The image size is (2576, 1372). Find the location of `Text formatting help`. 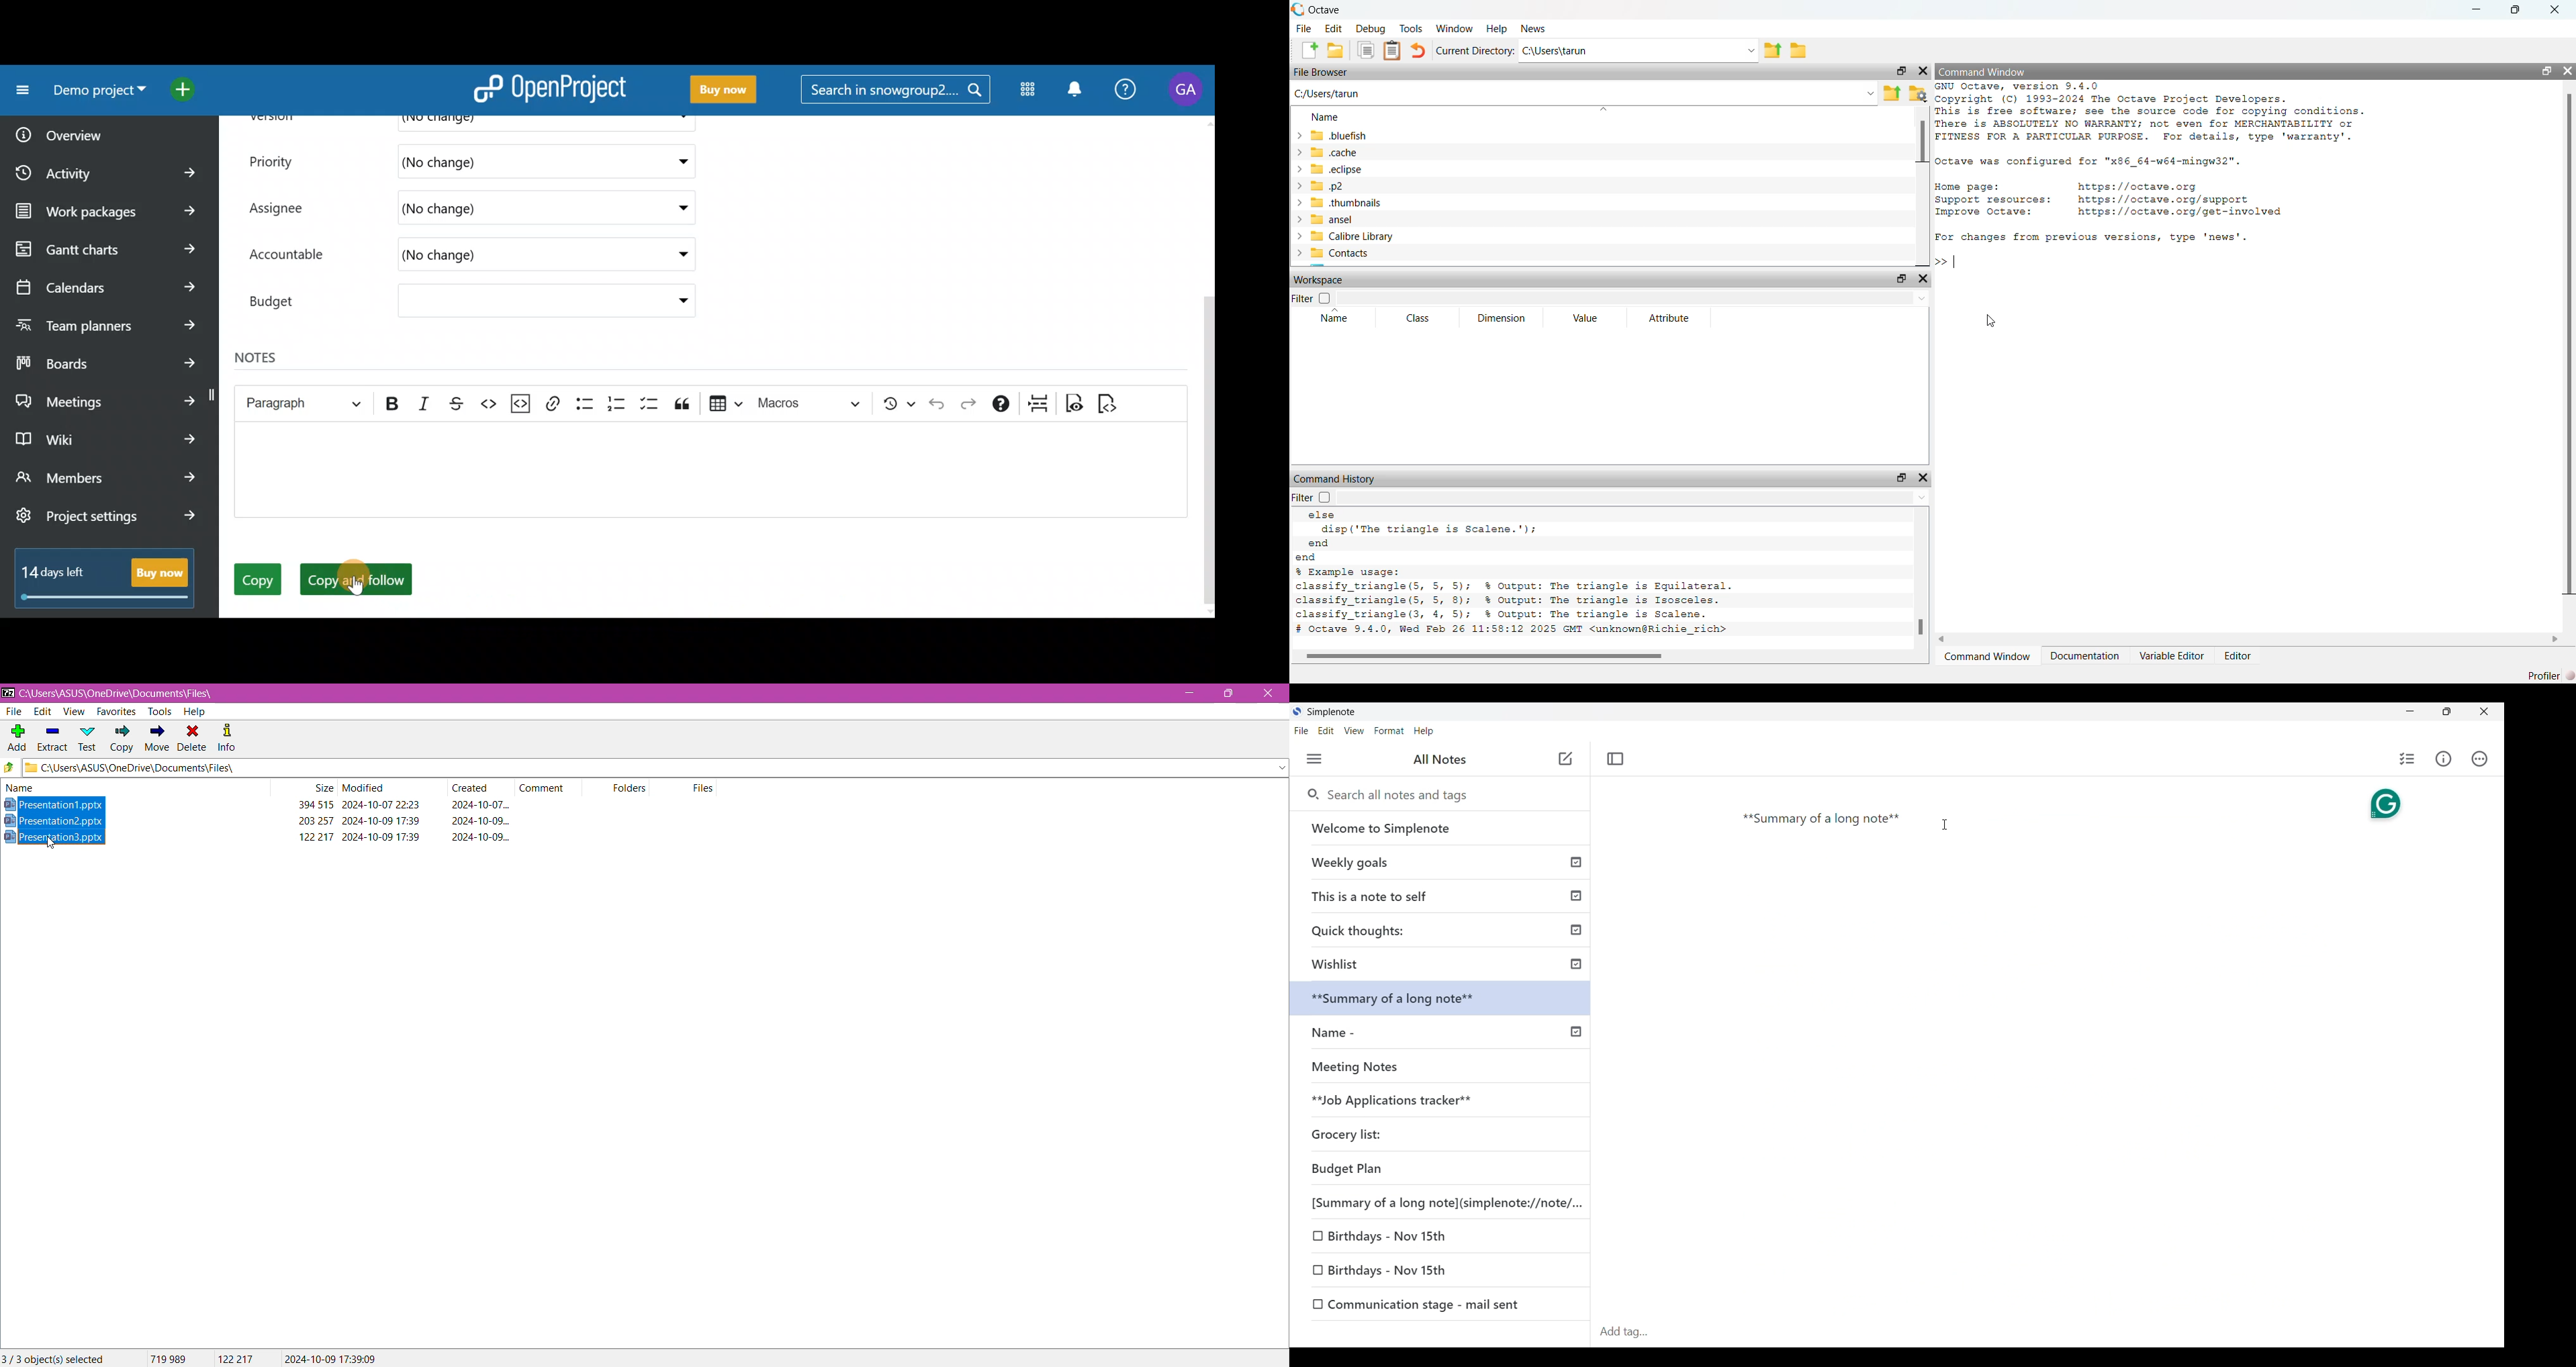

Text formatting help is located at coordinates (1002, 408).